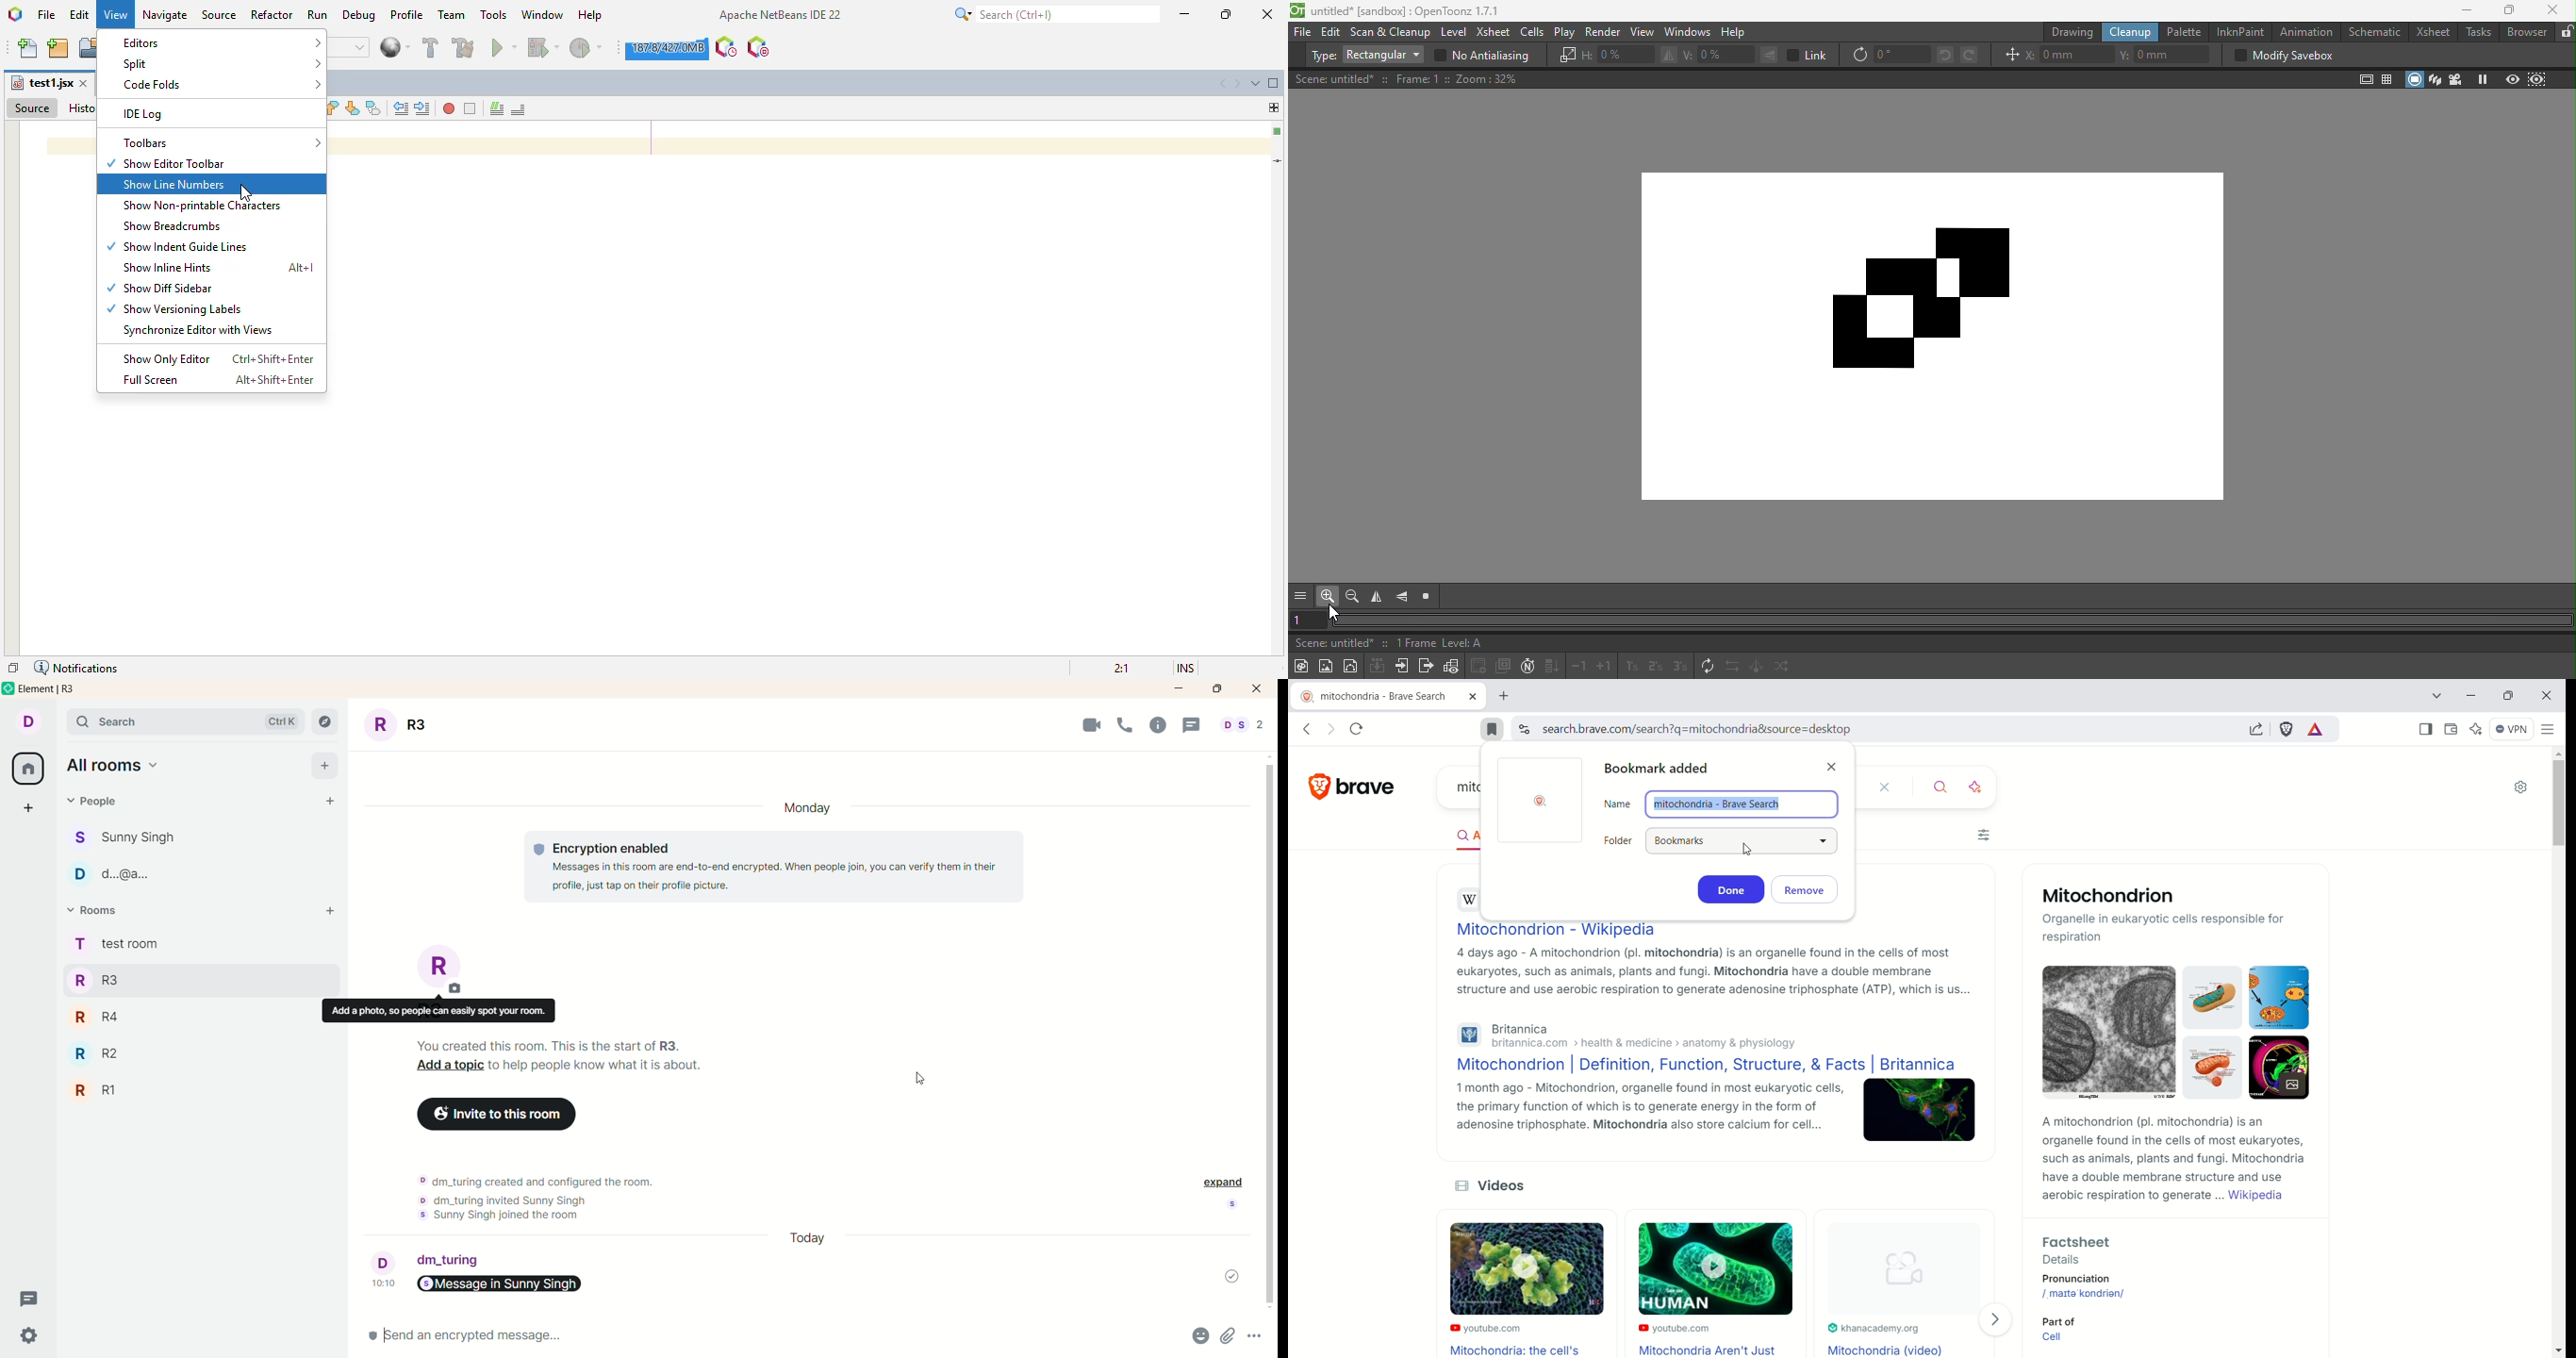 This screenshot has width=2576, height=1372. I want to click on Render, so click(1601, 31).